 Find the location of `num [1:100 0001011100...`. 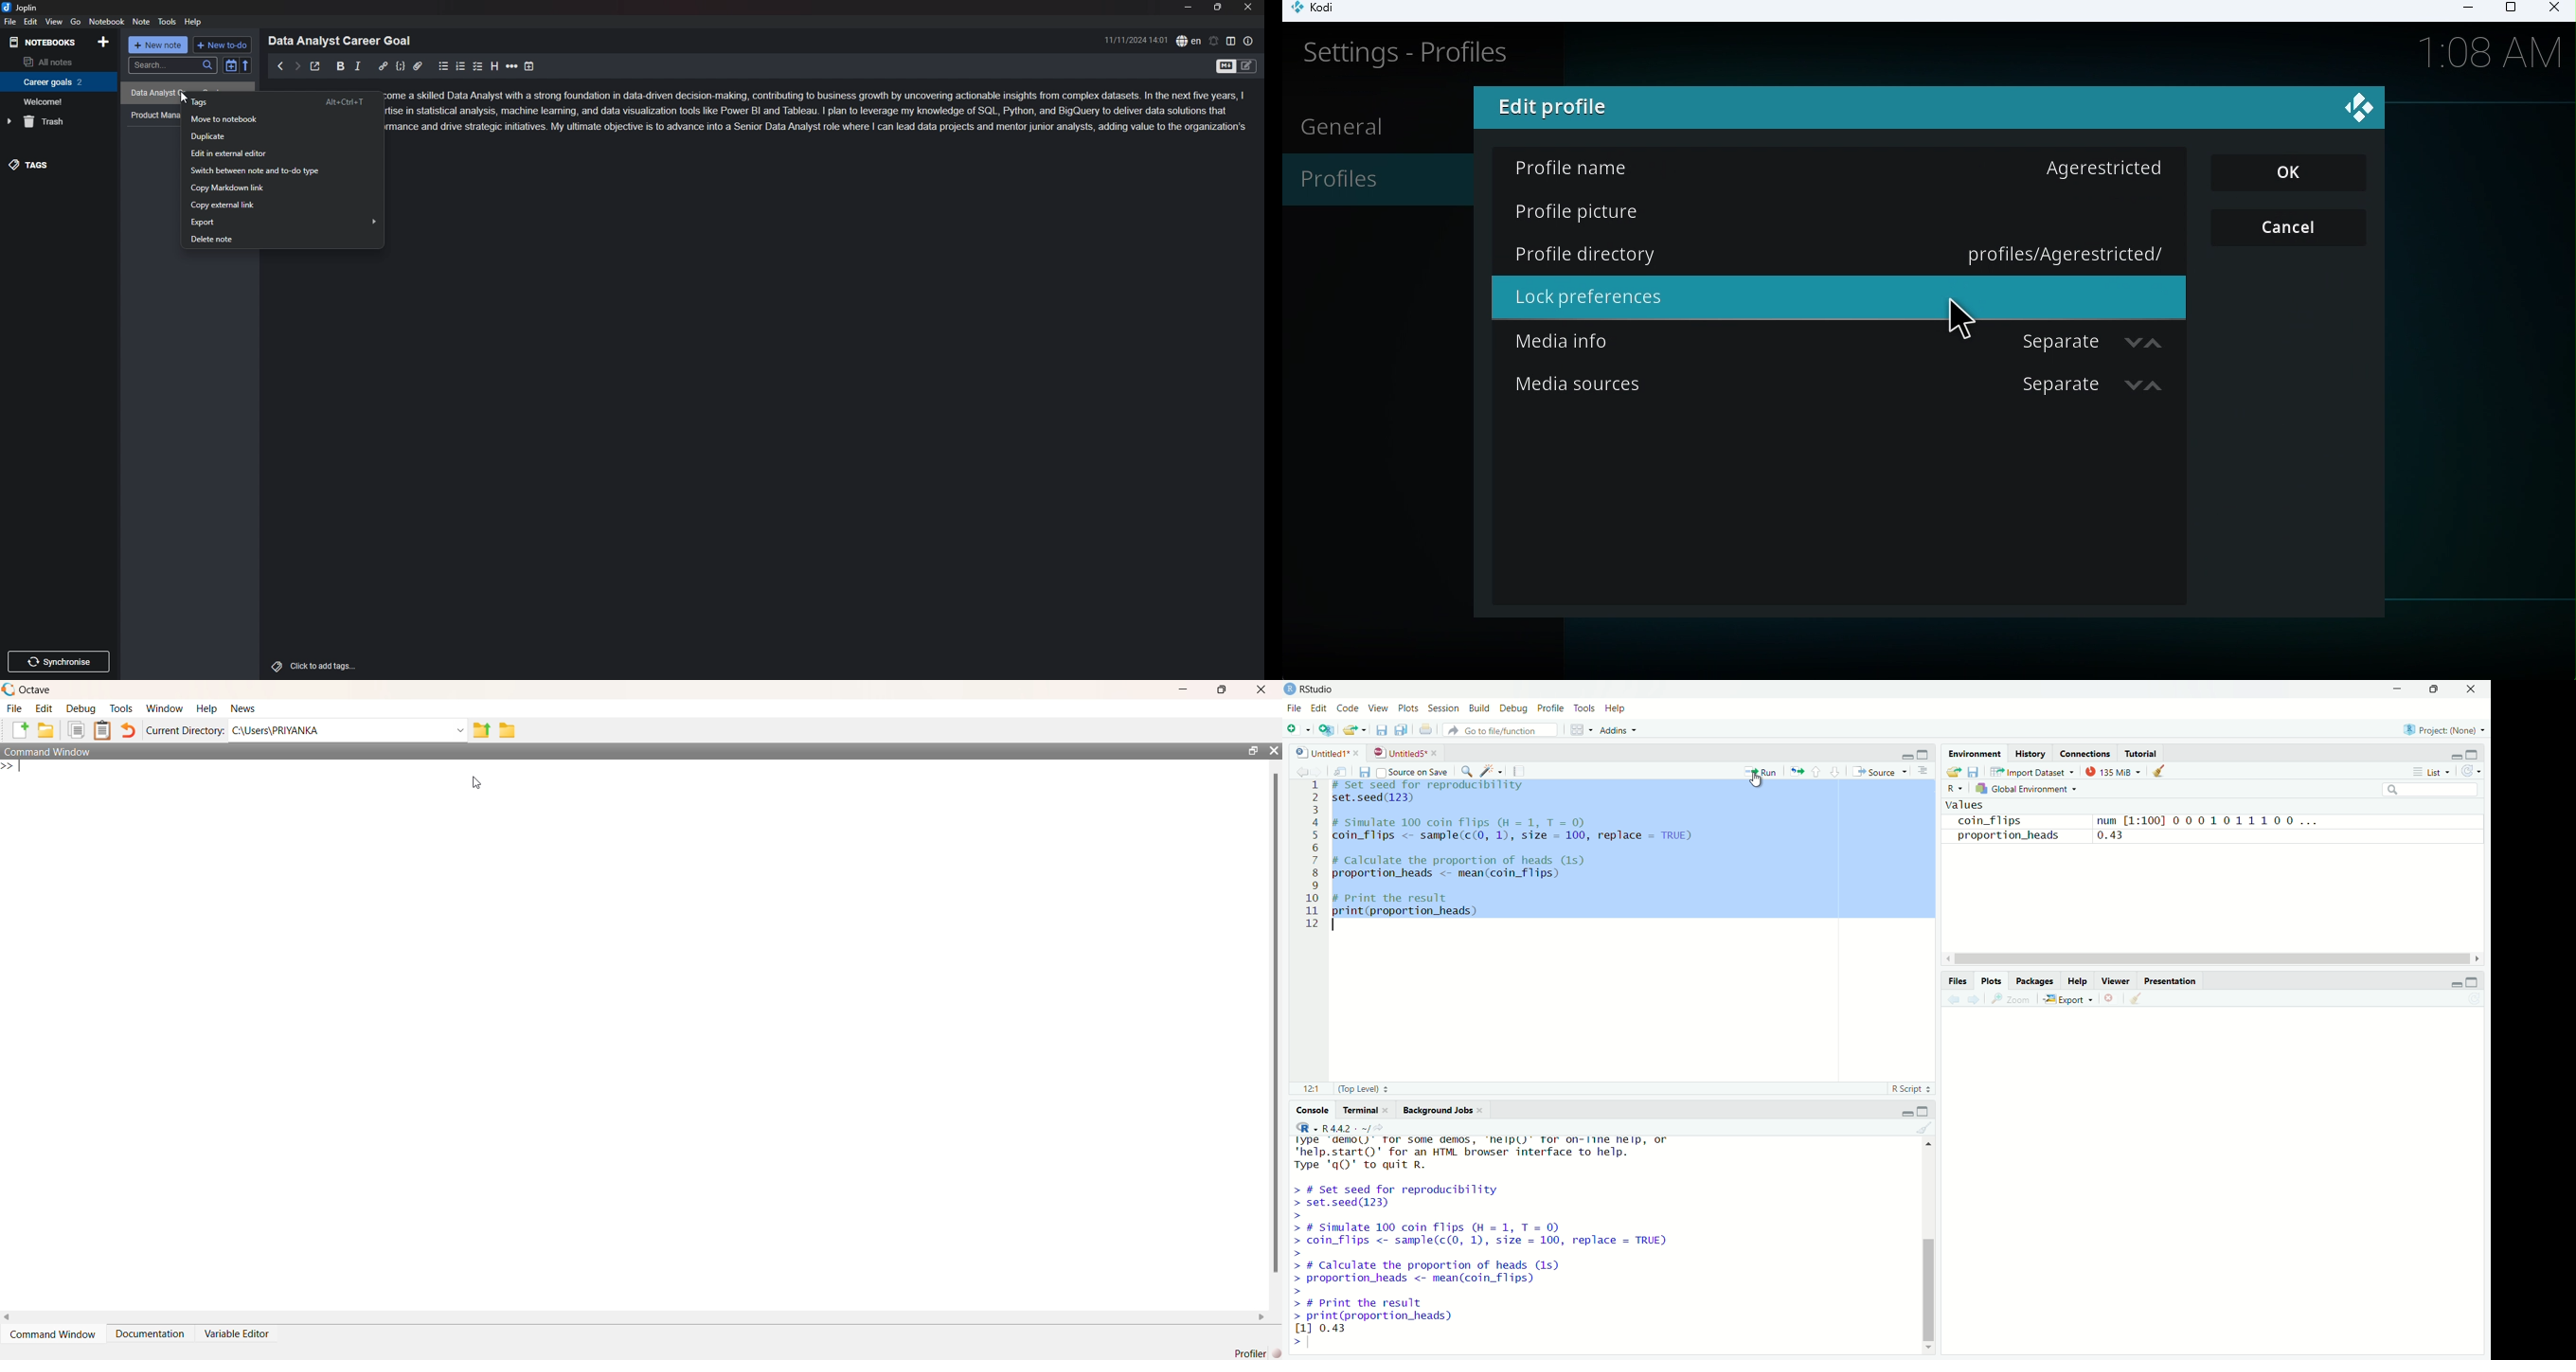

num [1:100 0001011100... is located at coordinates (2220, 818).